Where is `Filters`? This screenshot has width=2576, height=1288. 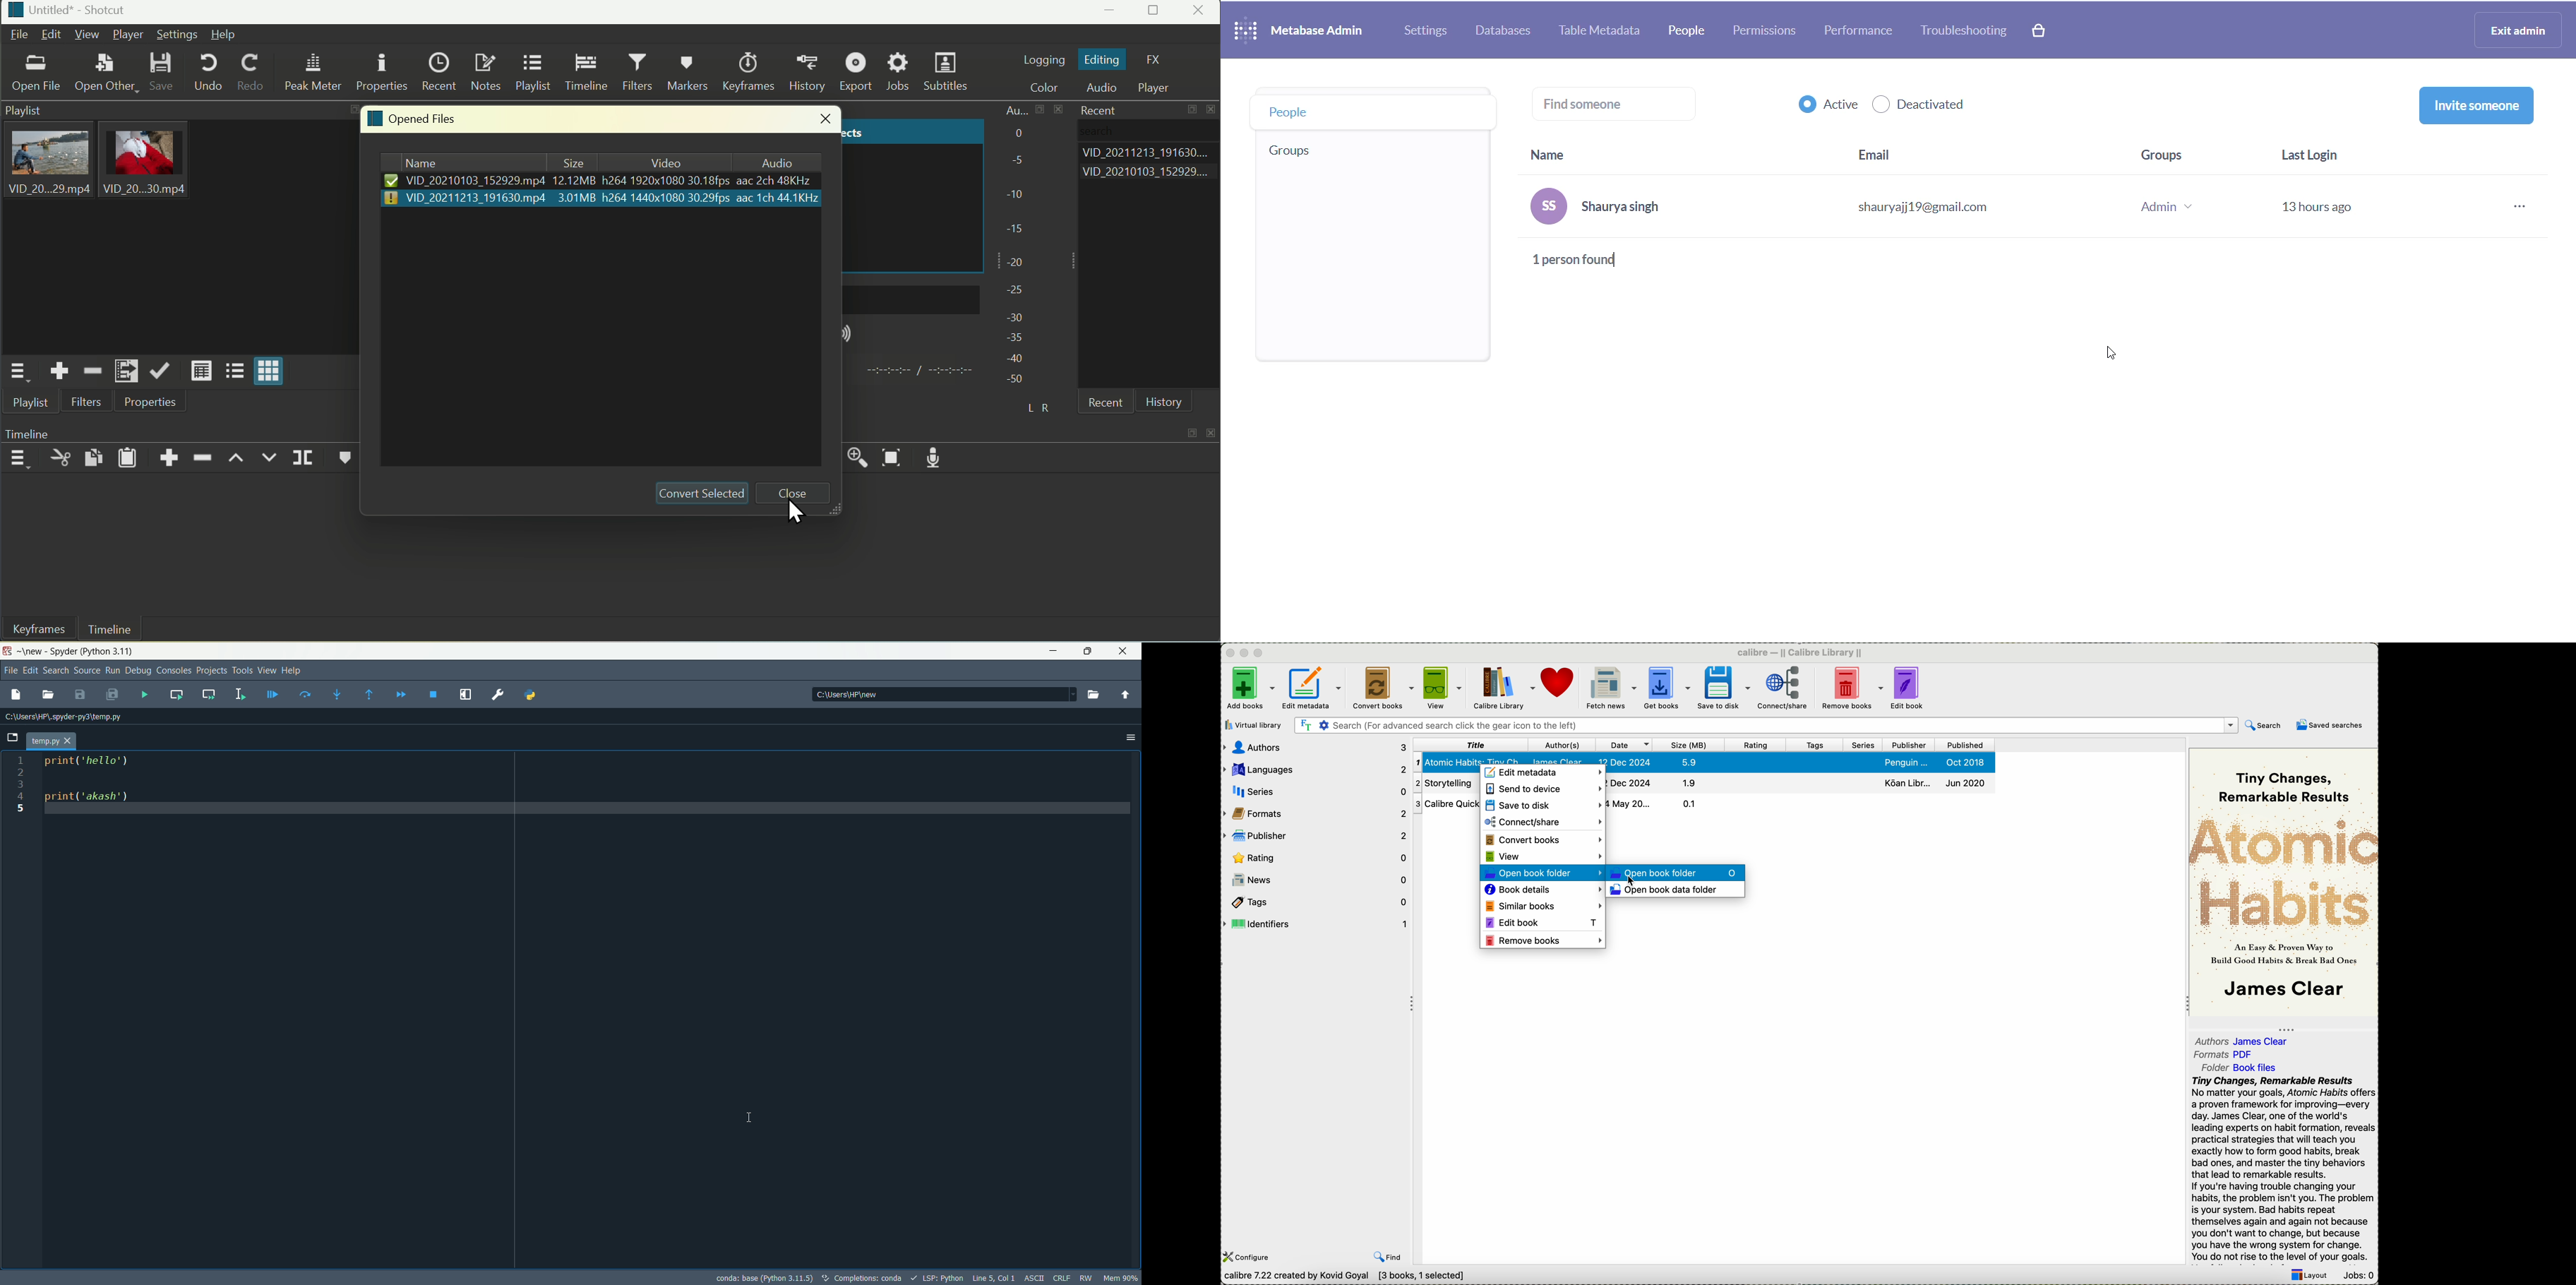 Filters is located at coordinates (87, 401).